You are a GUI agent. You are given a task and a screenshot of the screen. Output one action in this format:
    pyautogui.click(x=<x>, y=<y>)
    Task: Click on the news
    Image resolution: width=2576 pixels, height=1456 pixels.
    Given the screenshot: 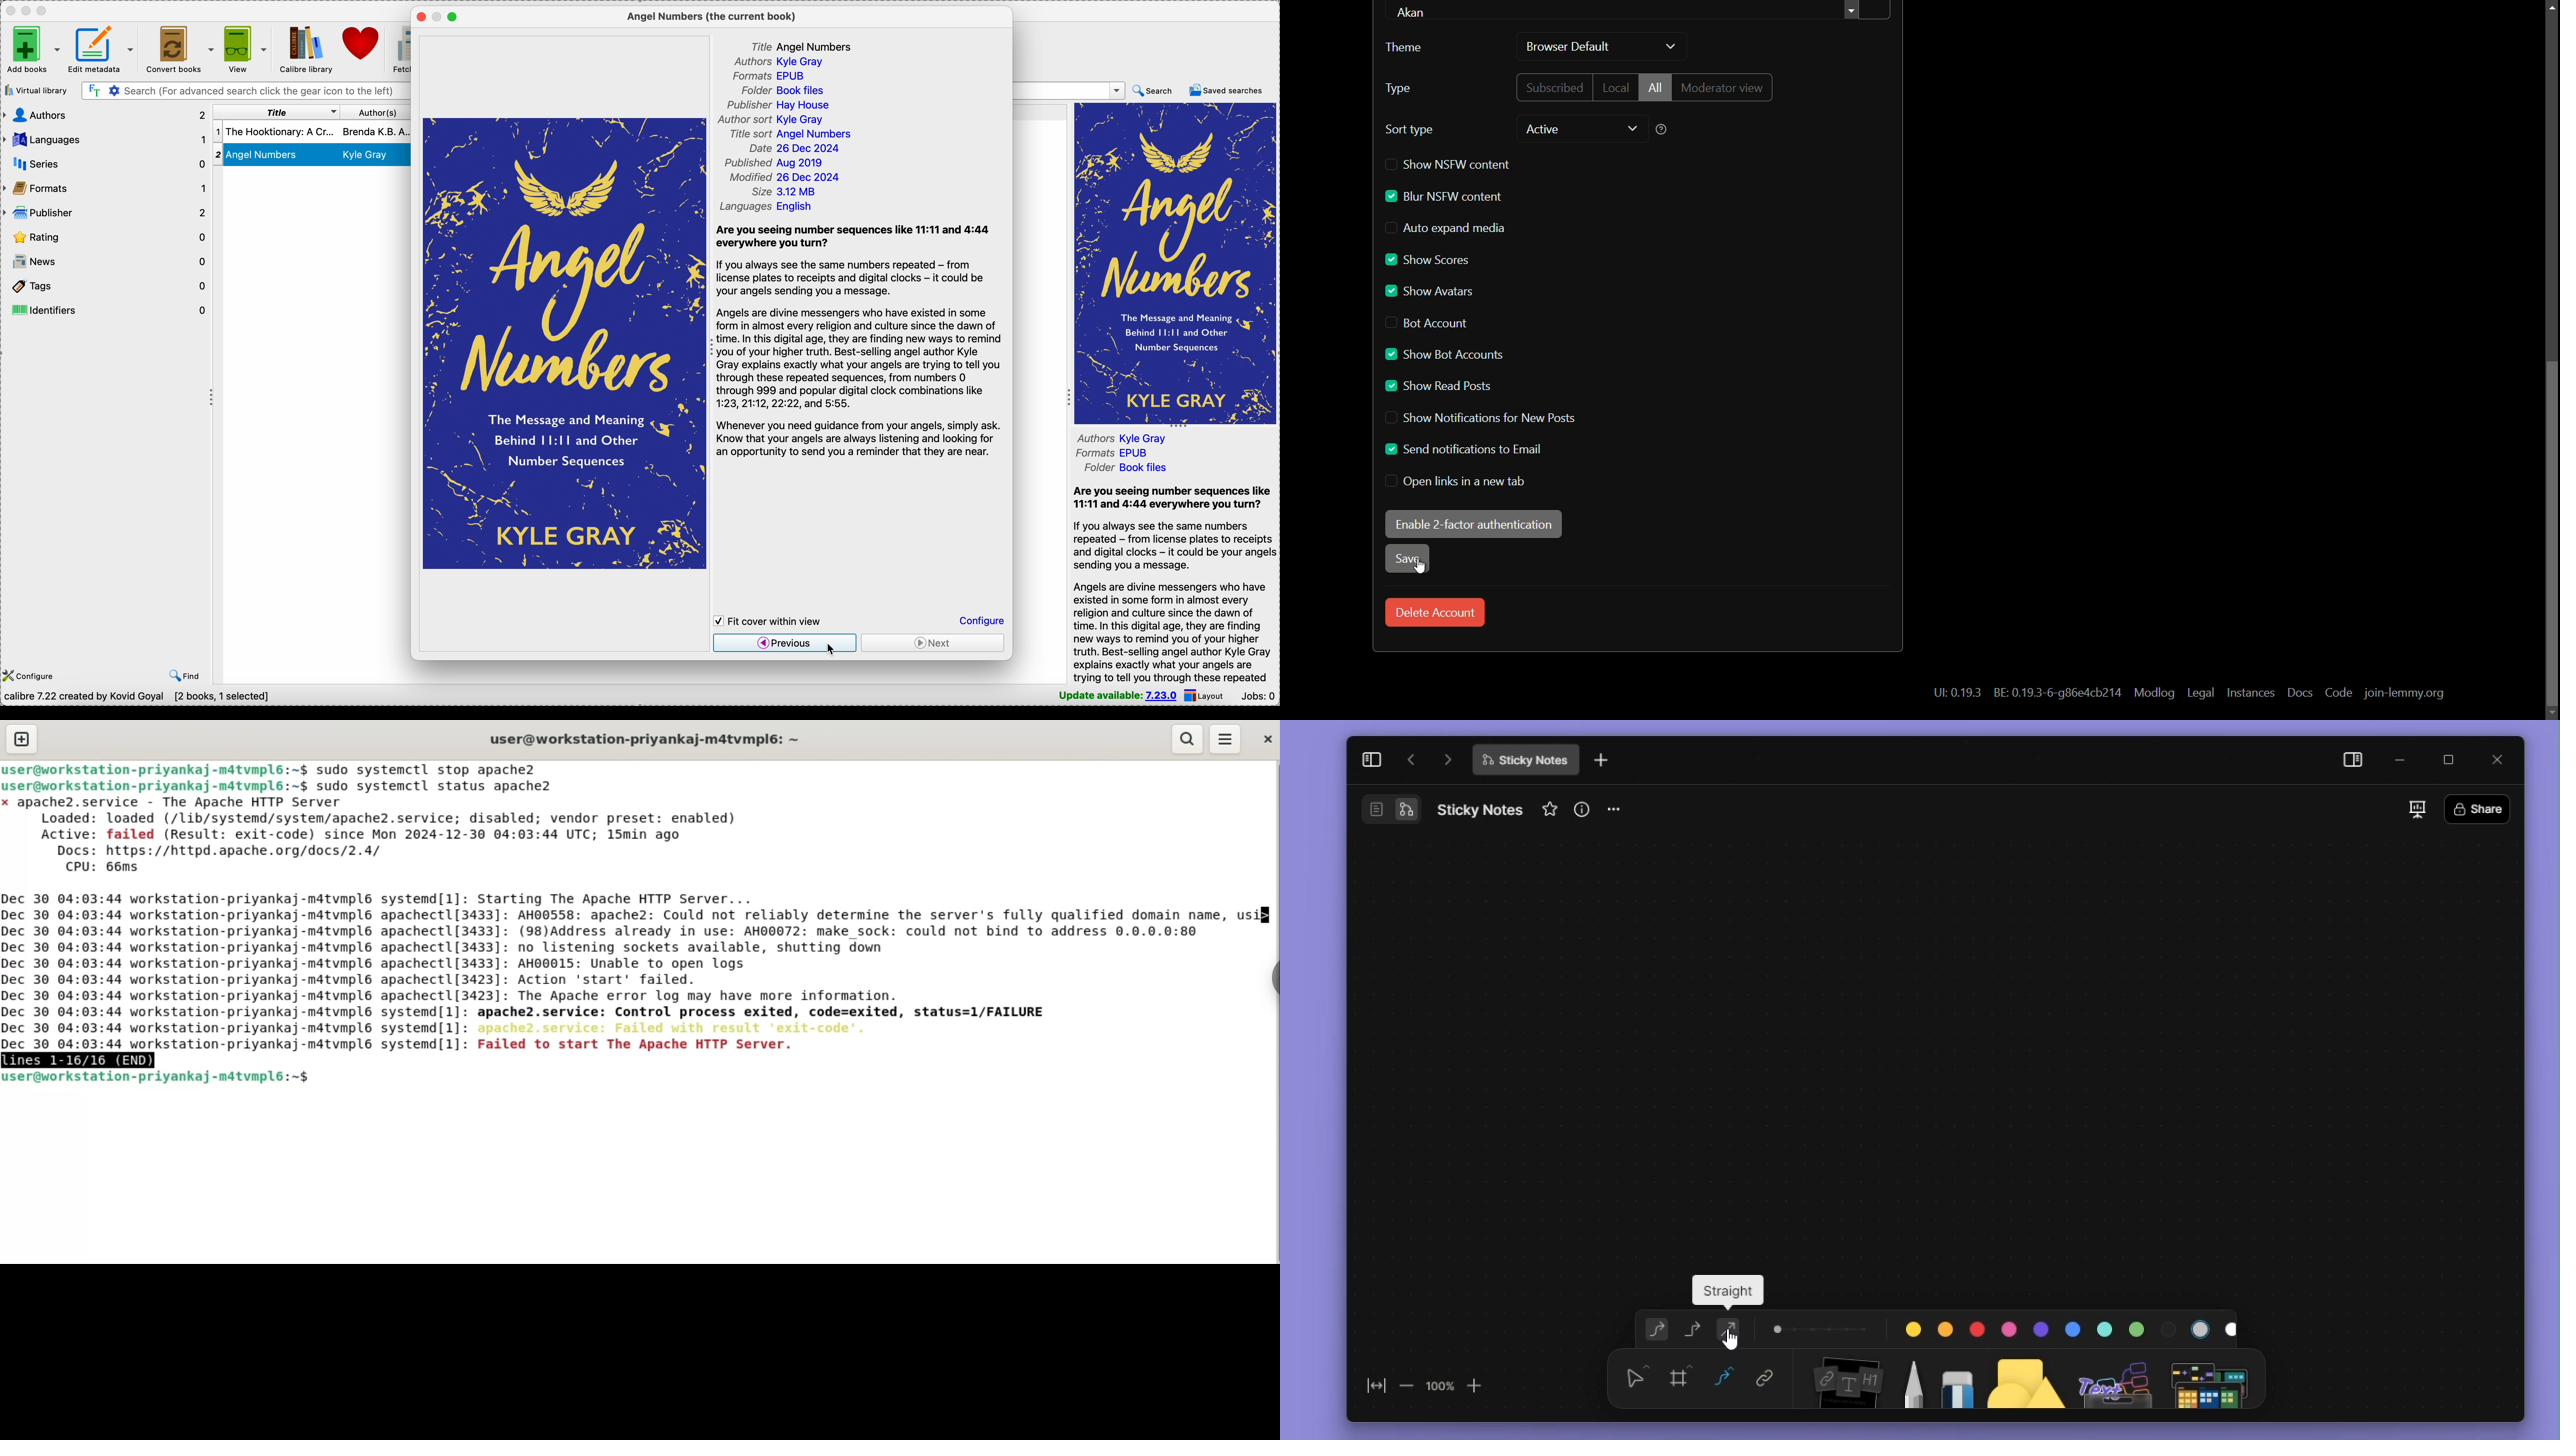 What is the action you would take?
    pyautogui.click(x=106, y=260)
    